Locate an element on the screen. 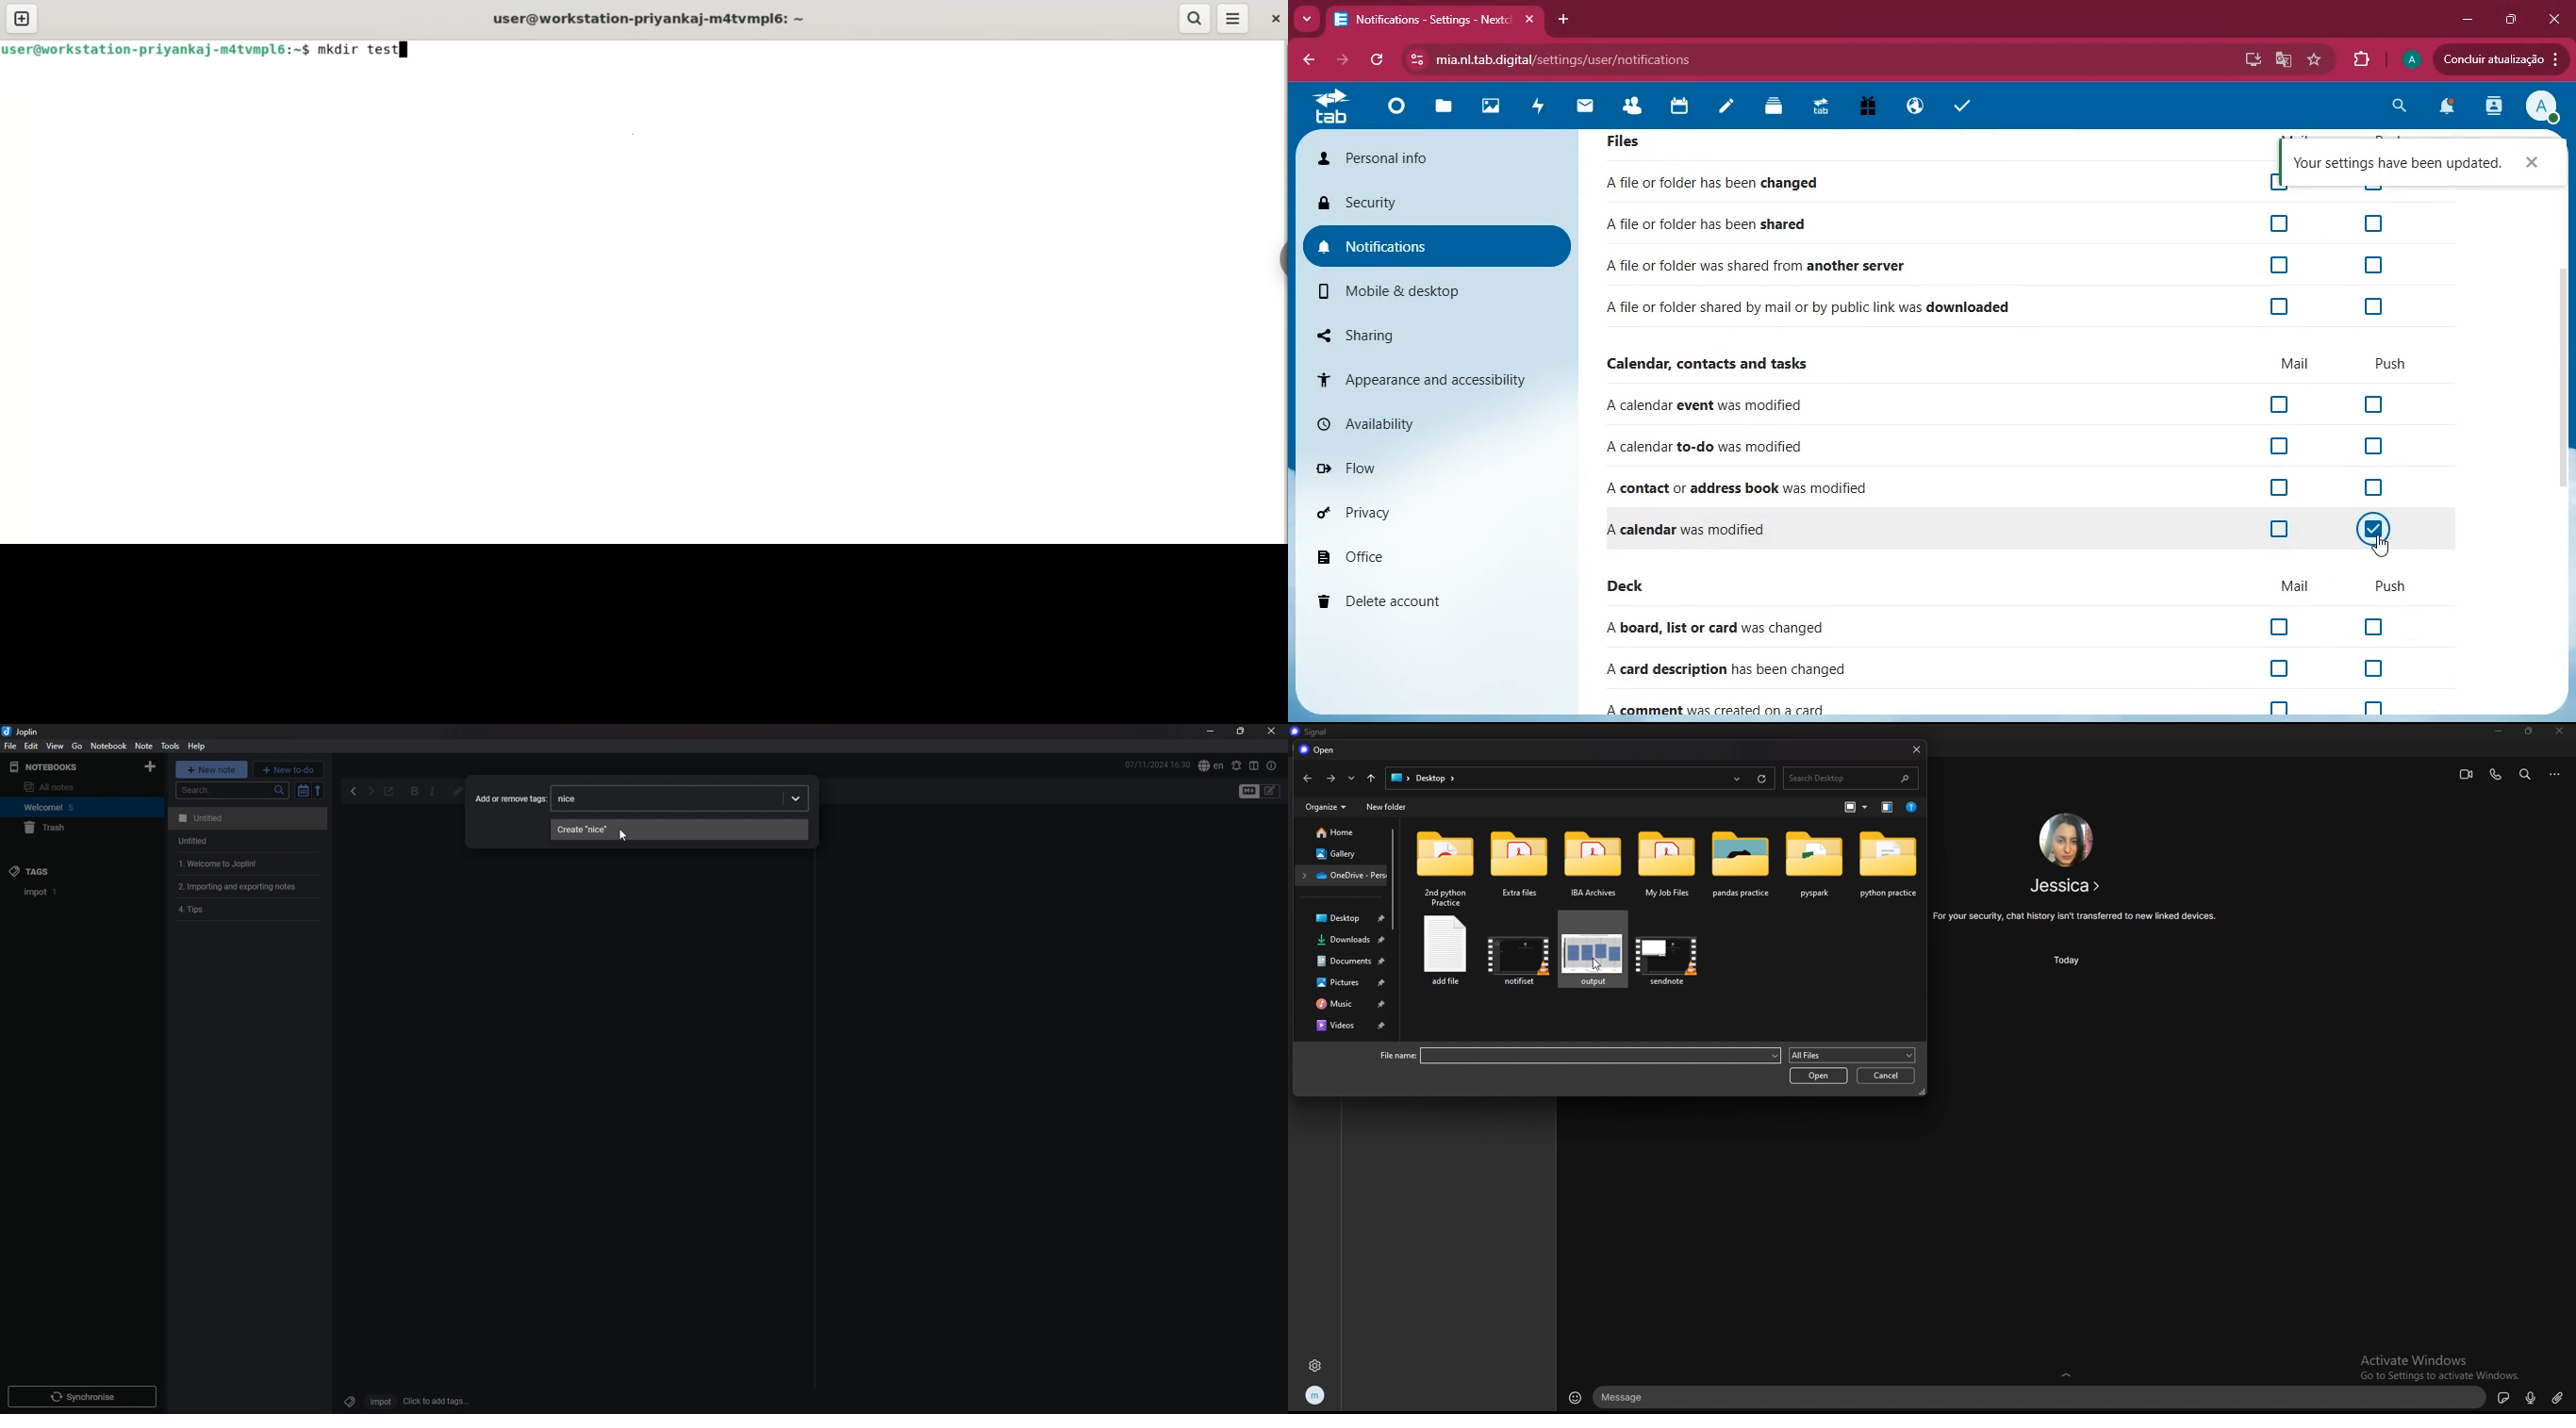 This screenshot has height=1428, width=2576. upto desktop is located at coordinates (1371, 779).